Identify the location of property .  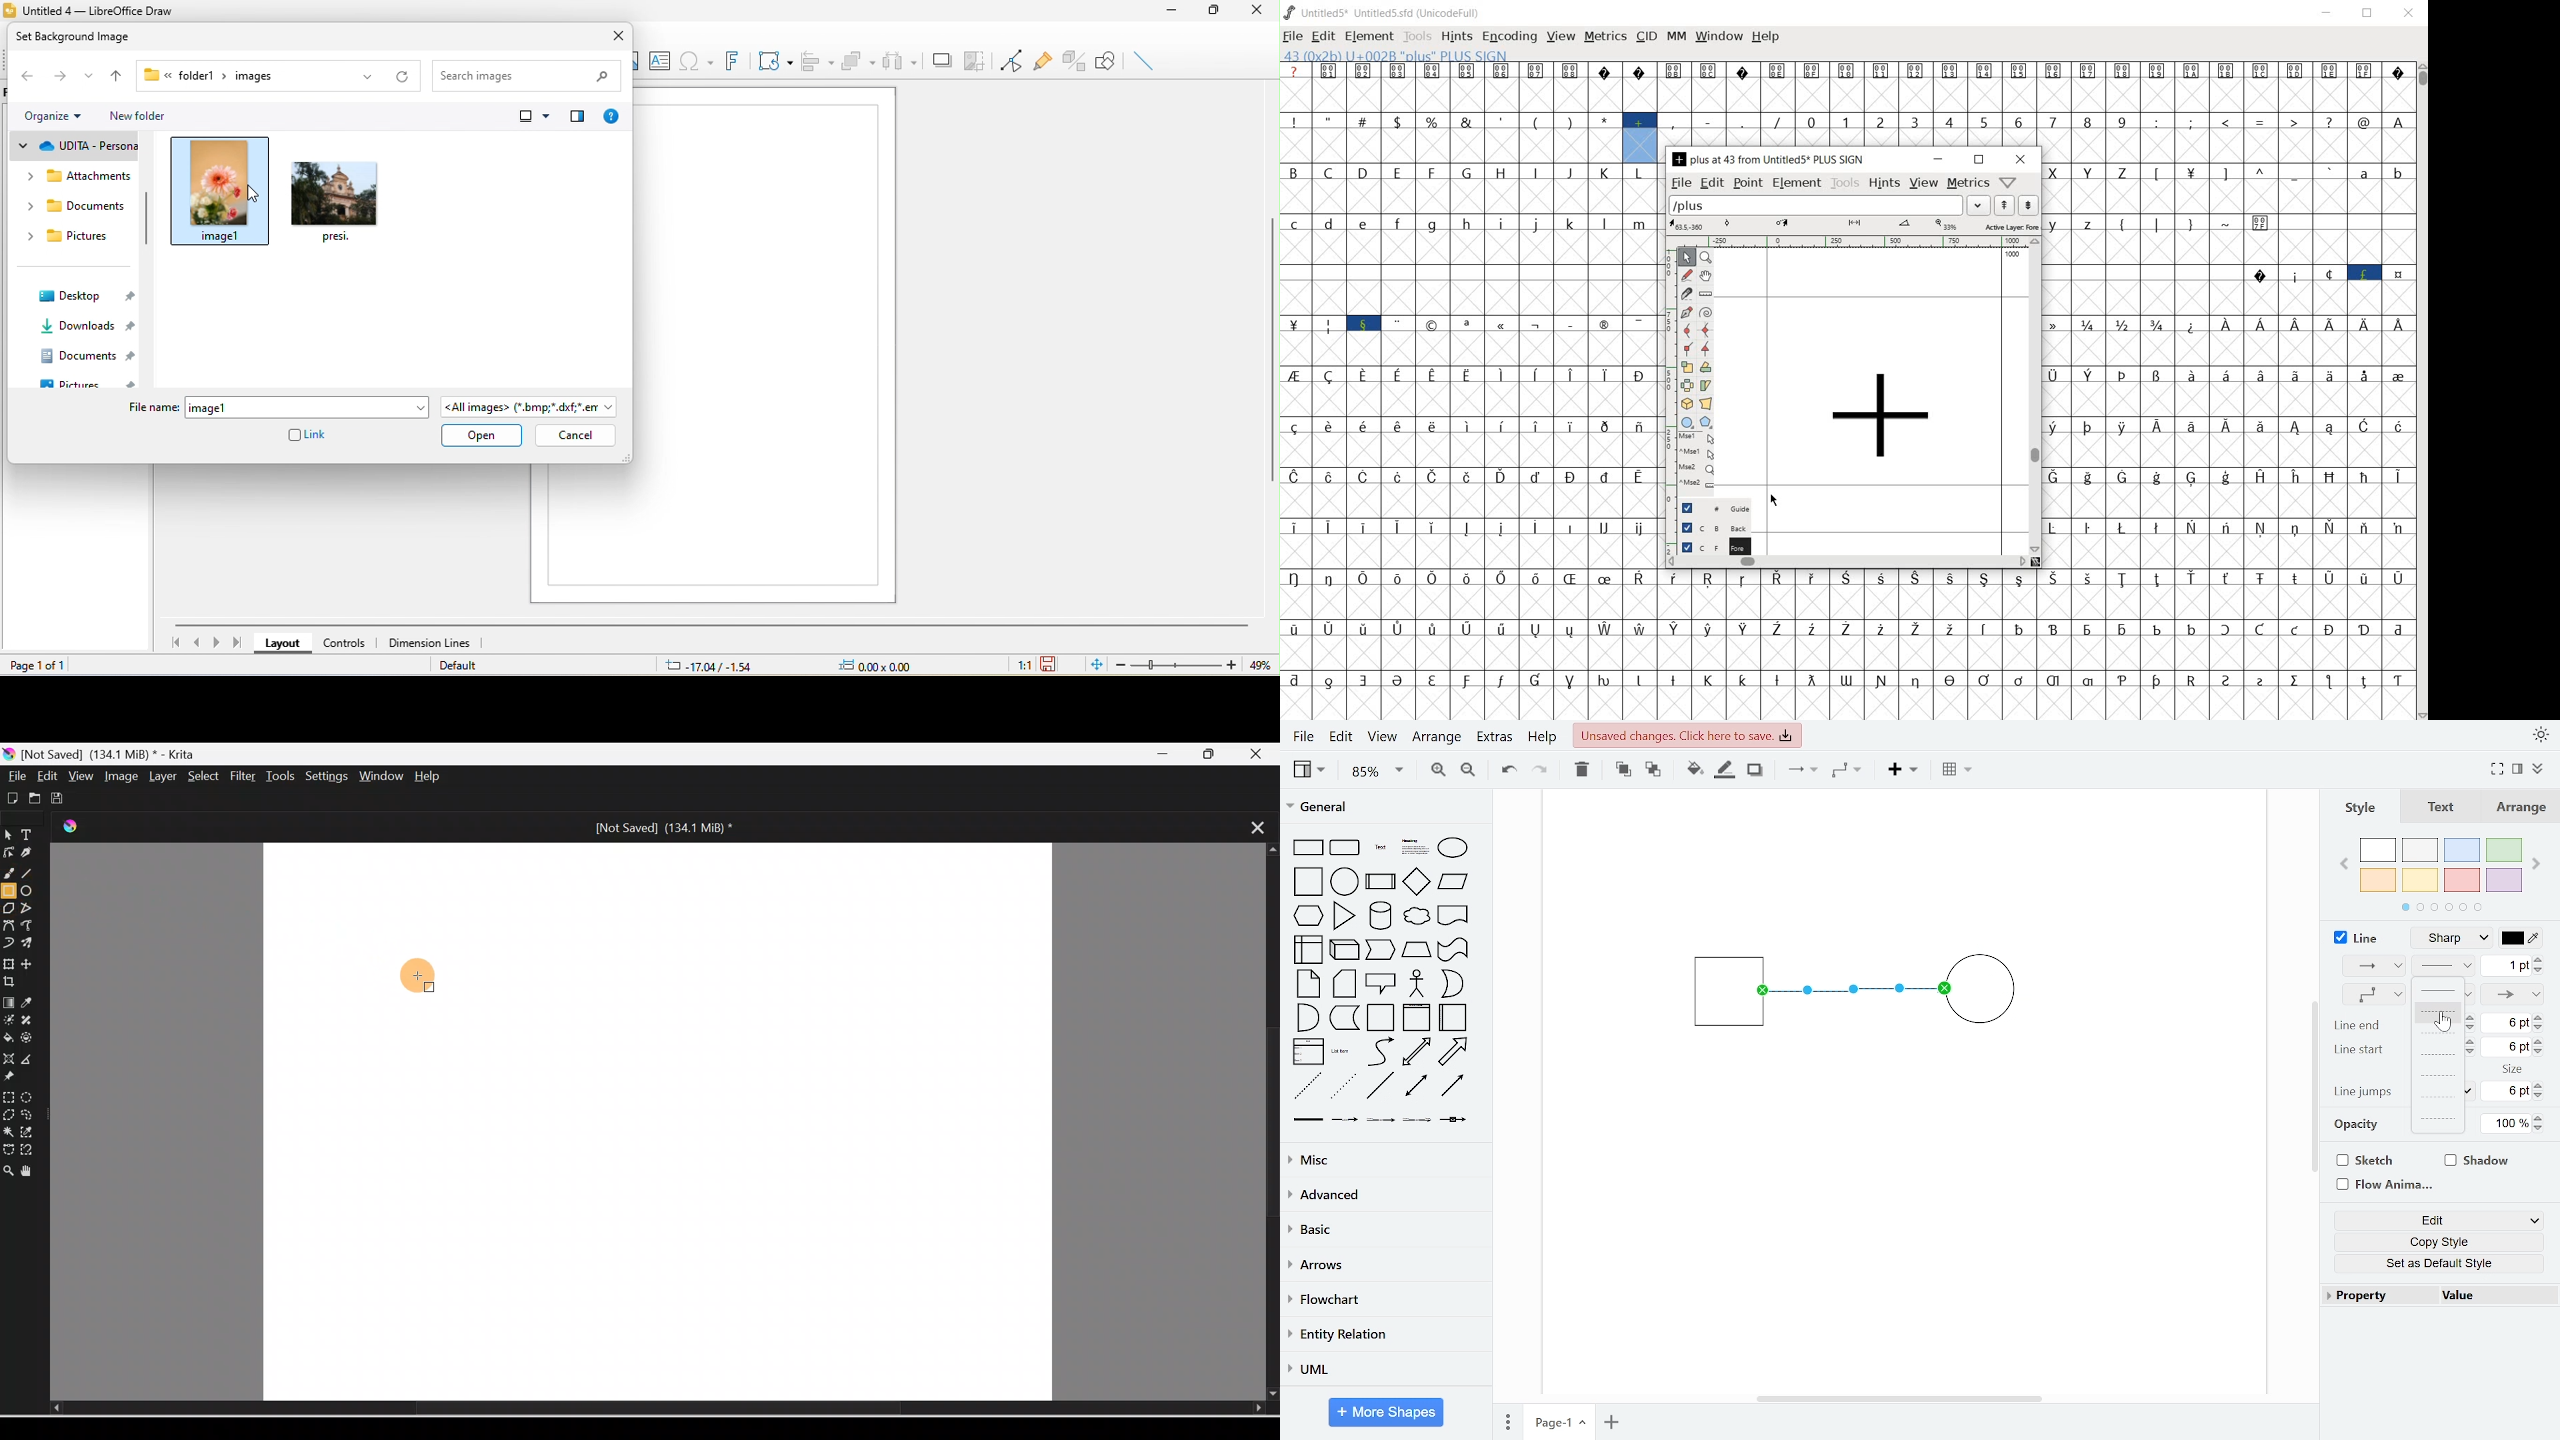
(2377, 1294).